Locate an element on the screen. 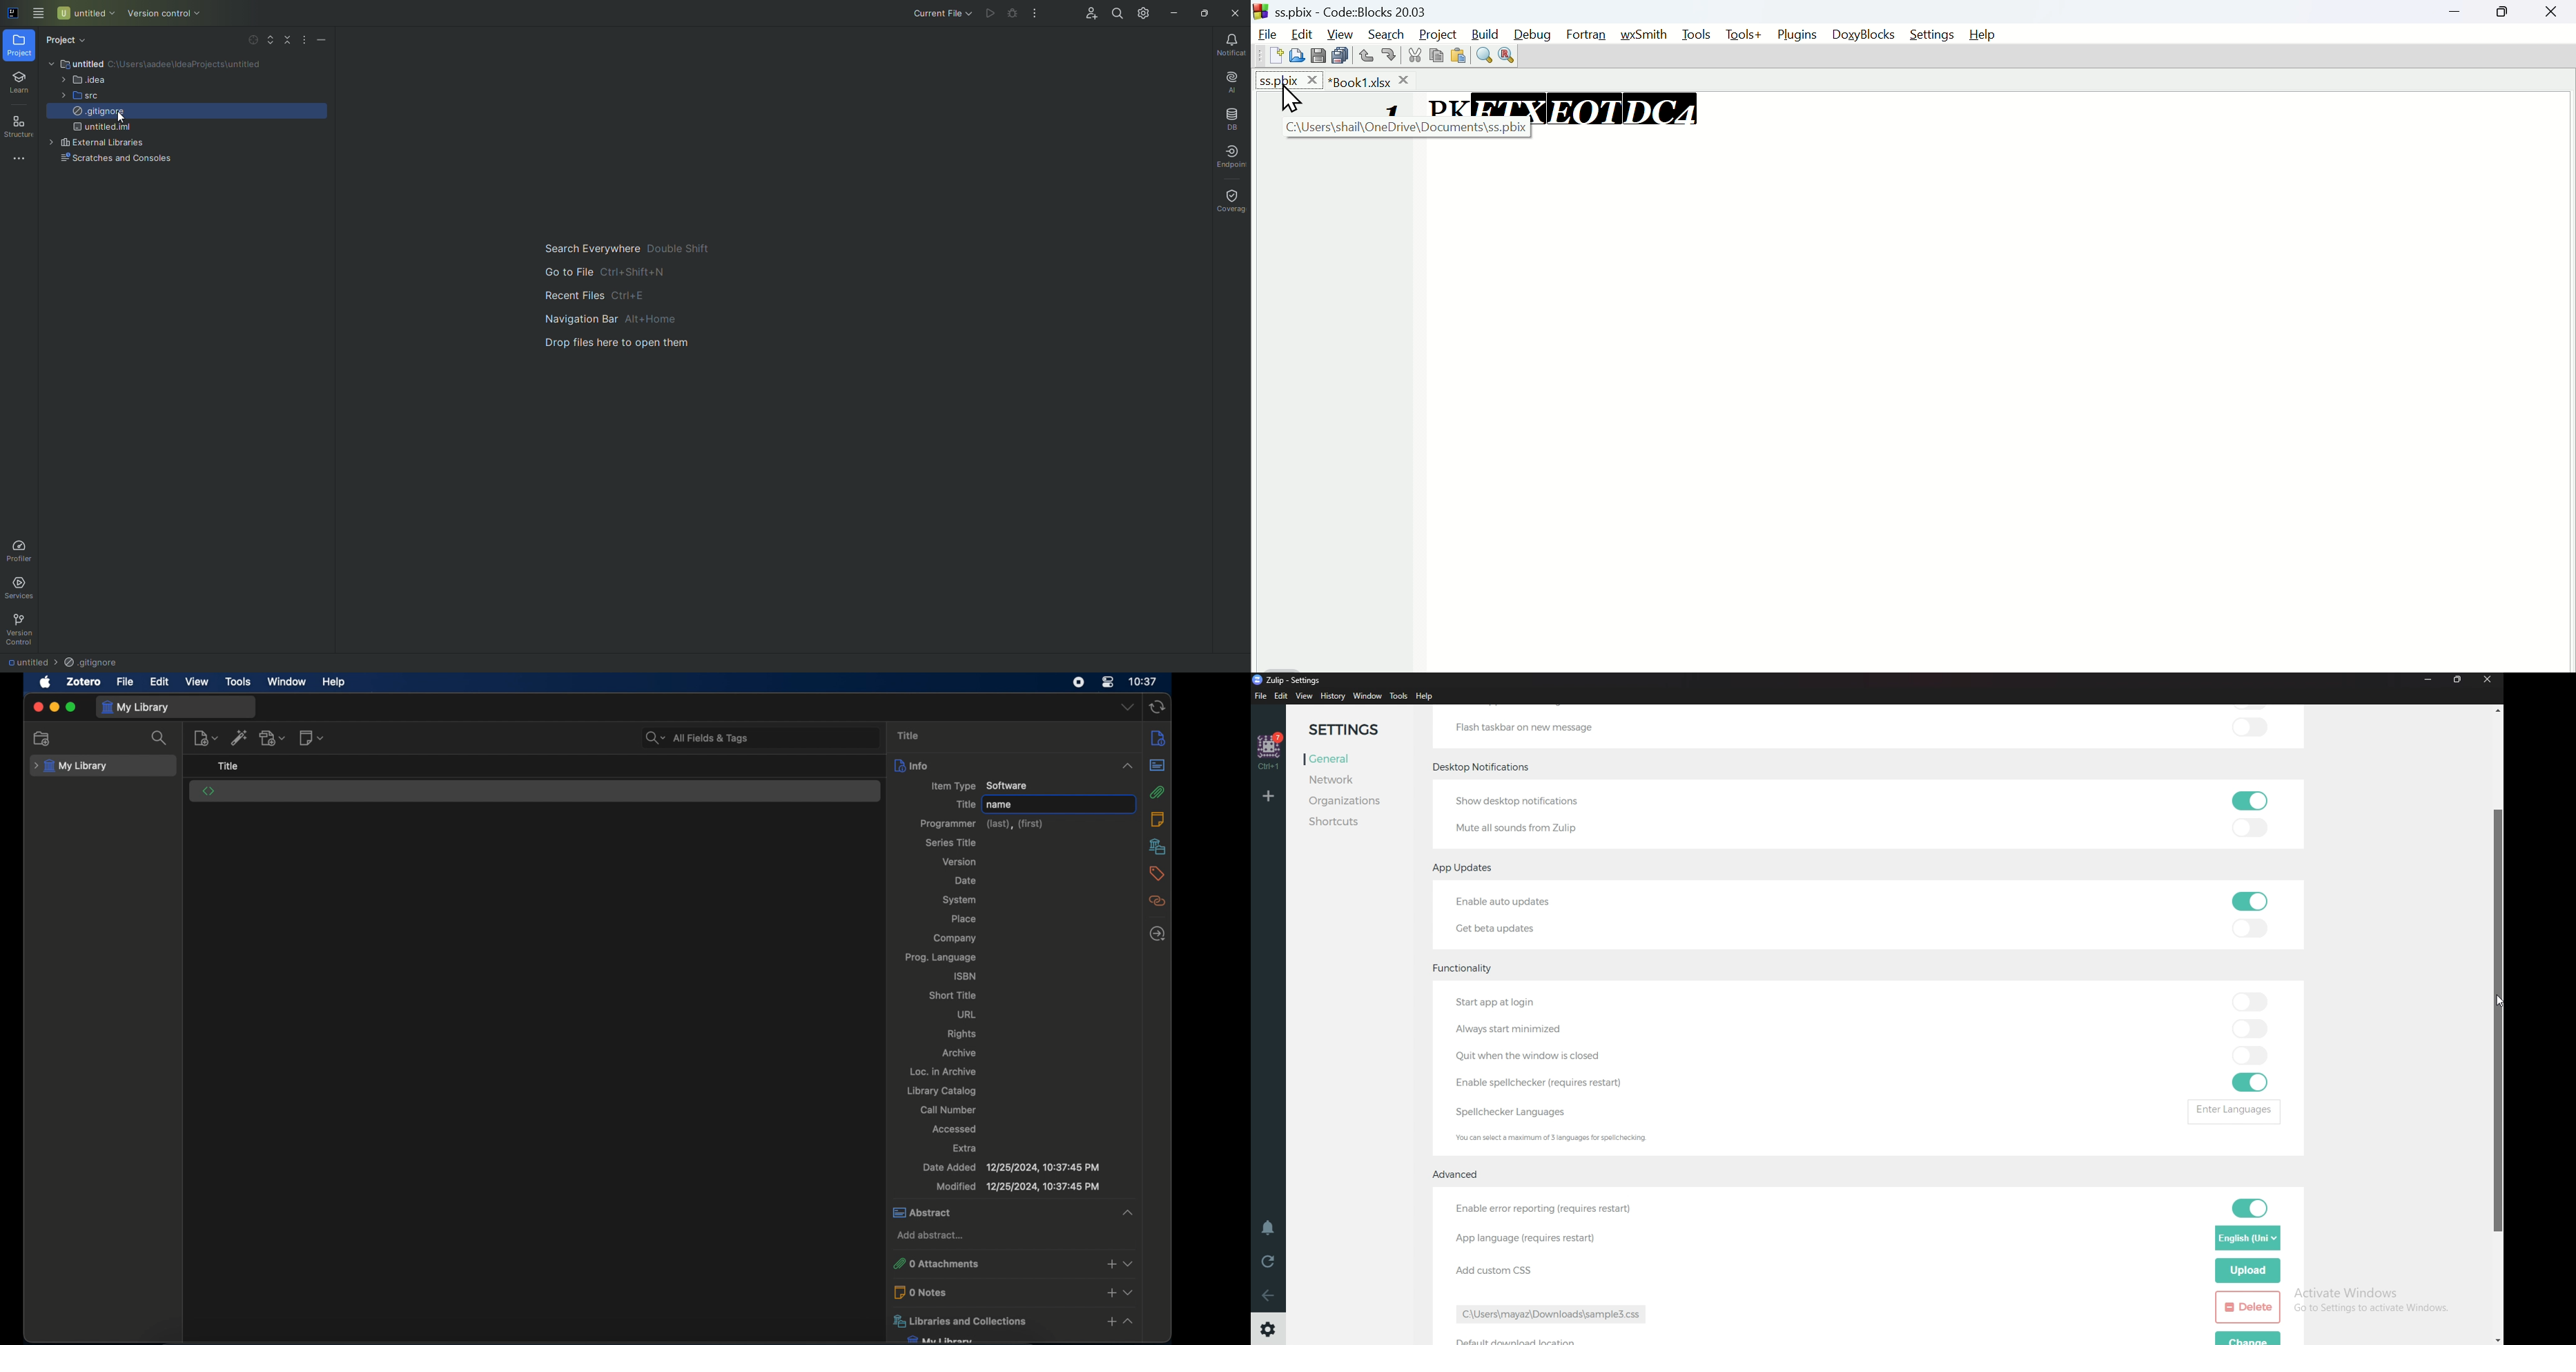 The height and width of the screenshot is (1372, 2576). Scroll bar is located at coordinates (2498, 1022).